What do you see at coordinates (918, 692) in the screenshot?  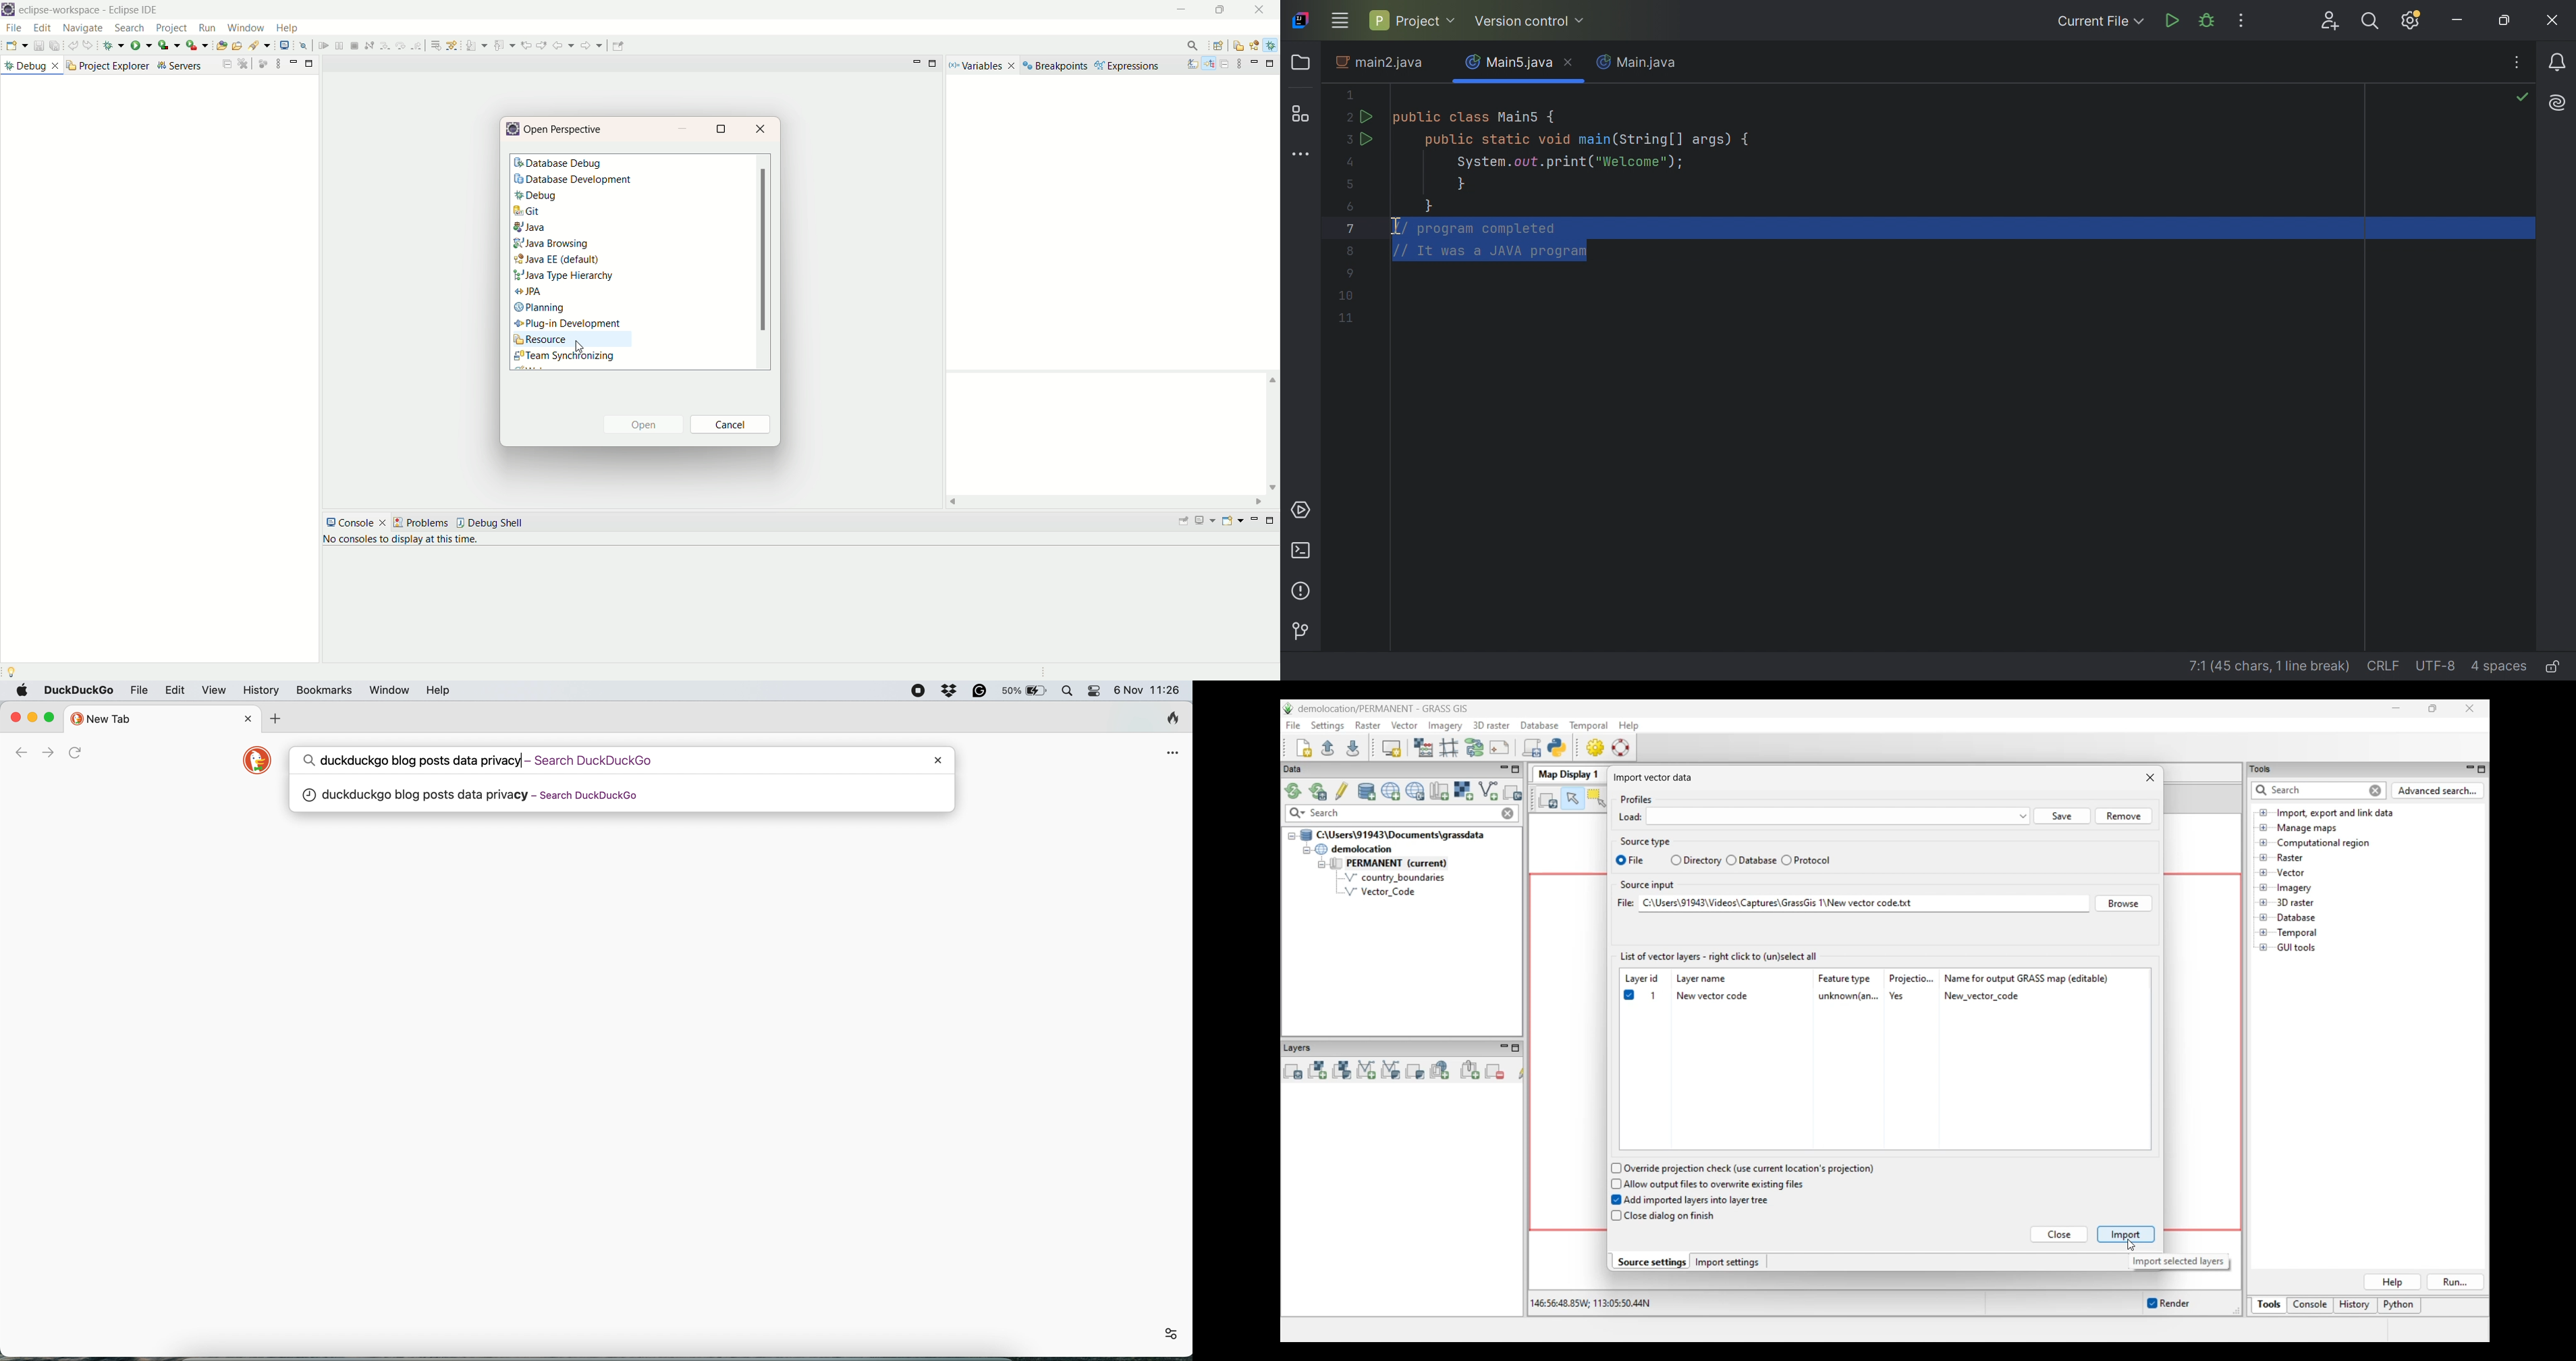 I see `screen recorder` at bounding box center [918, 692].